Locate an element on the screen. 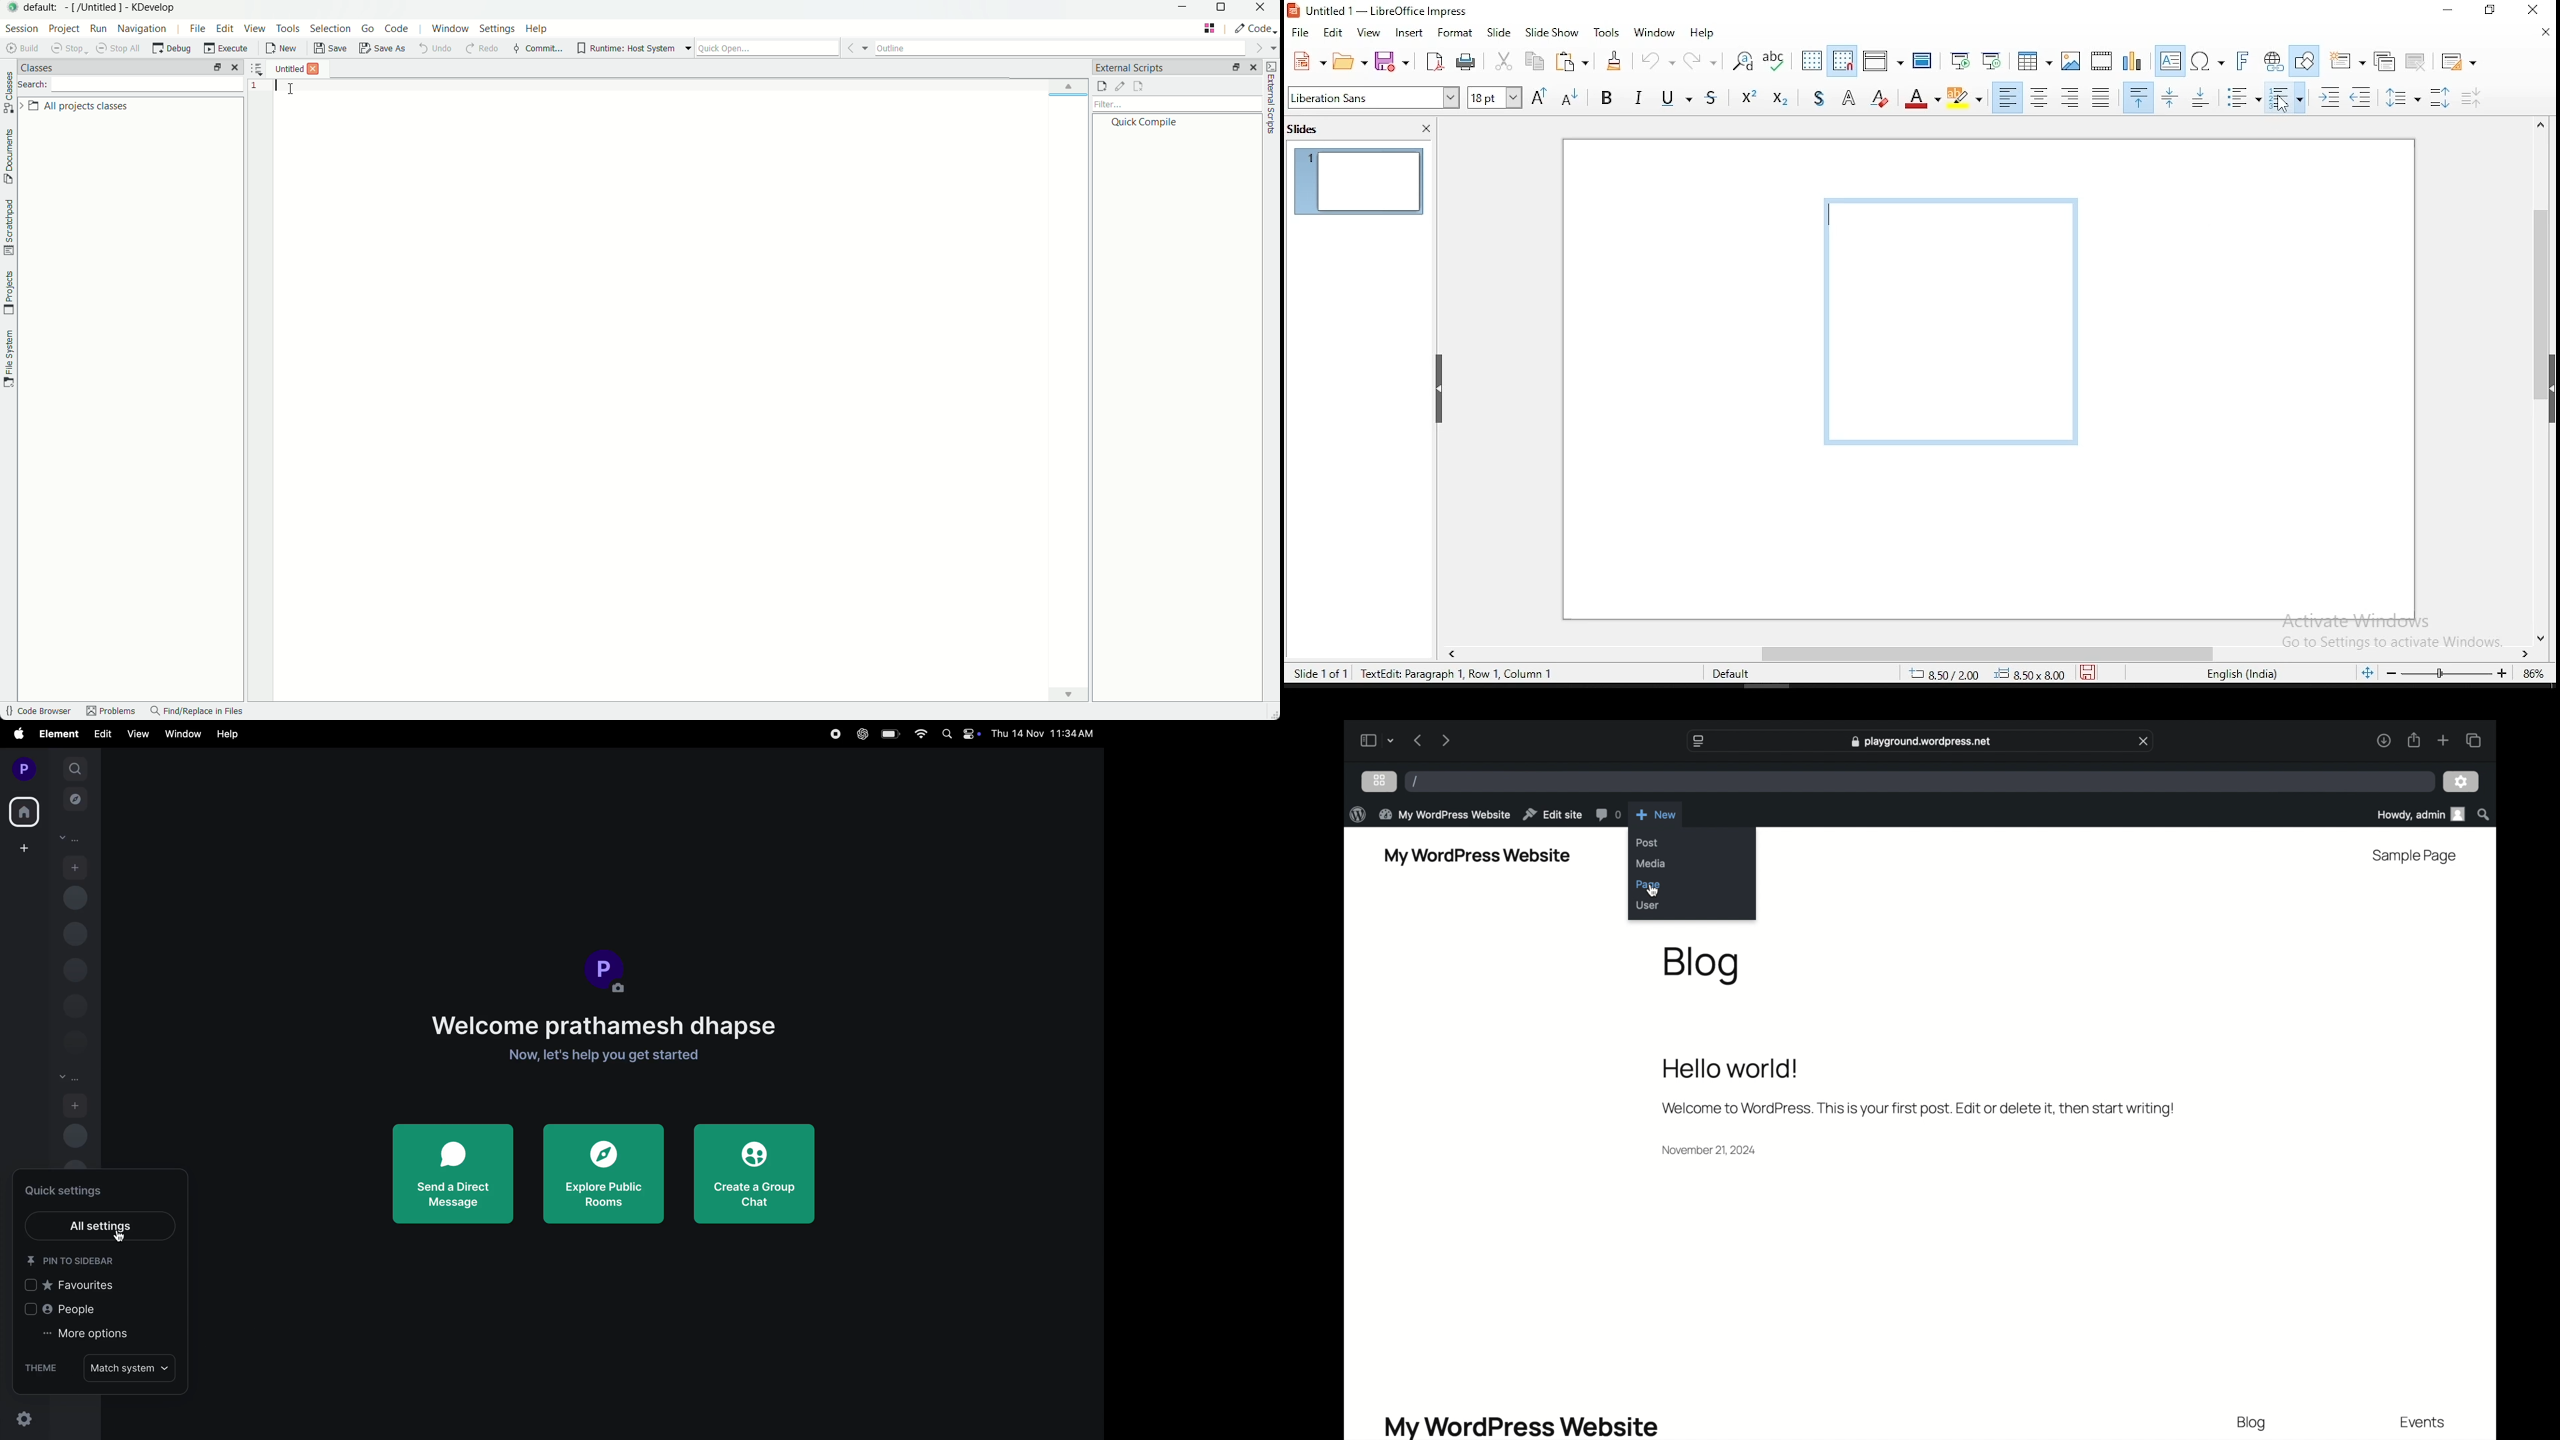 The height and width of the screenshot is (1456, 2576). insert chart is located at coordinates (2132, 60).